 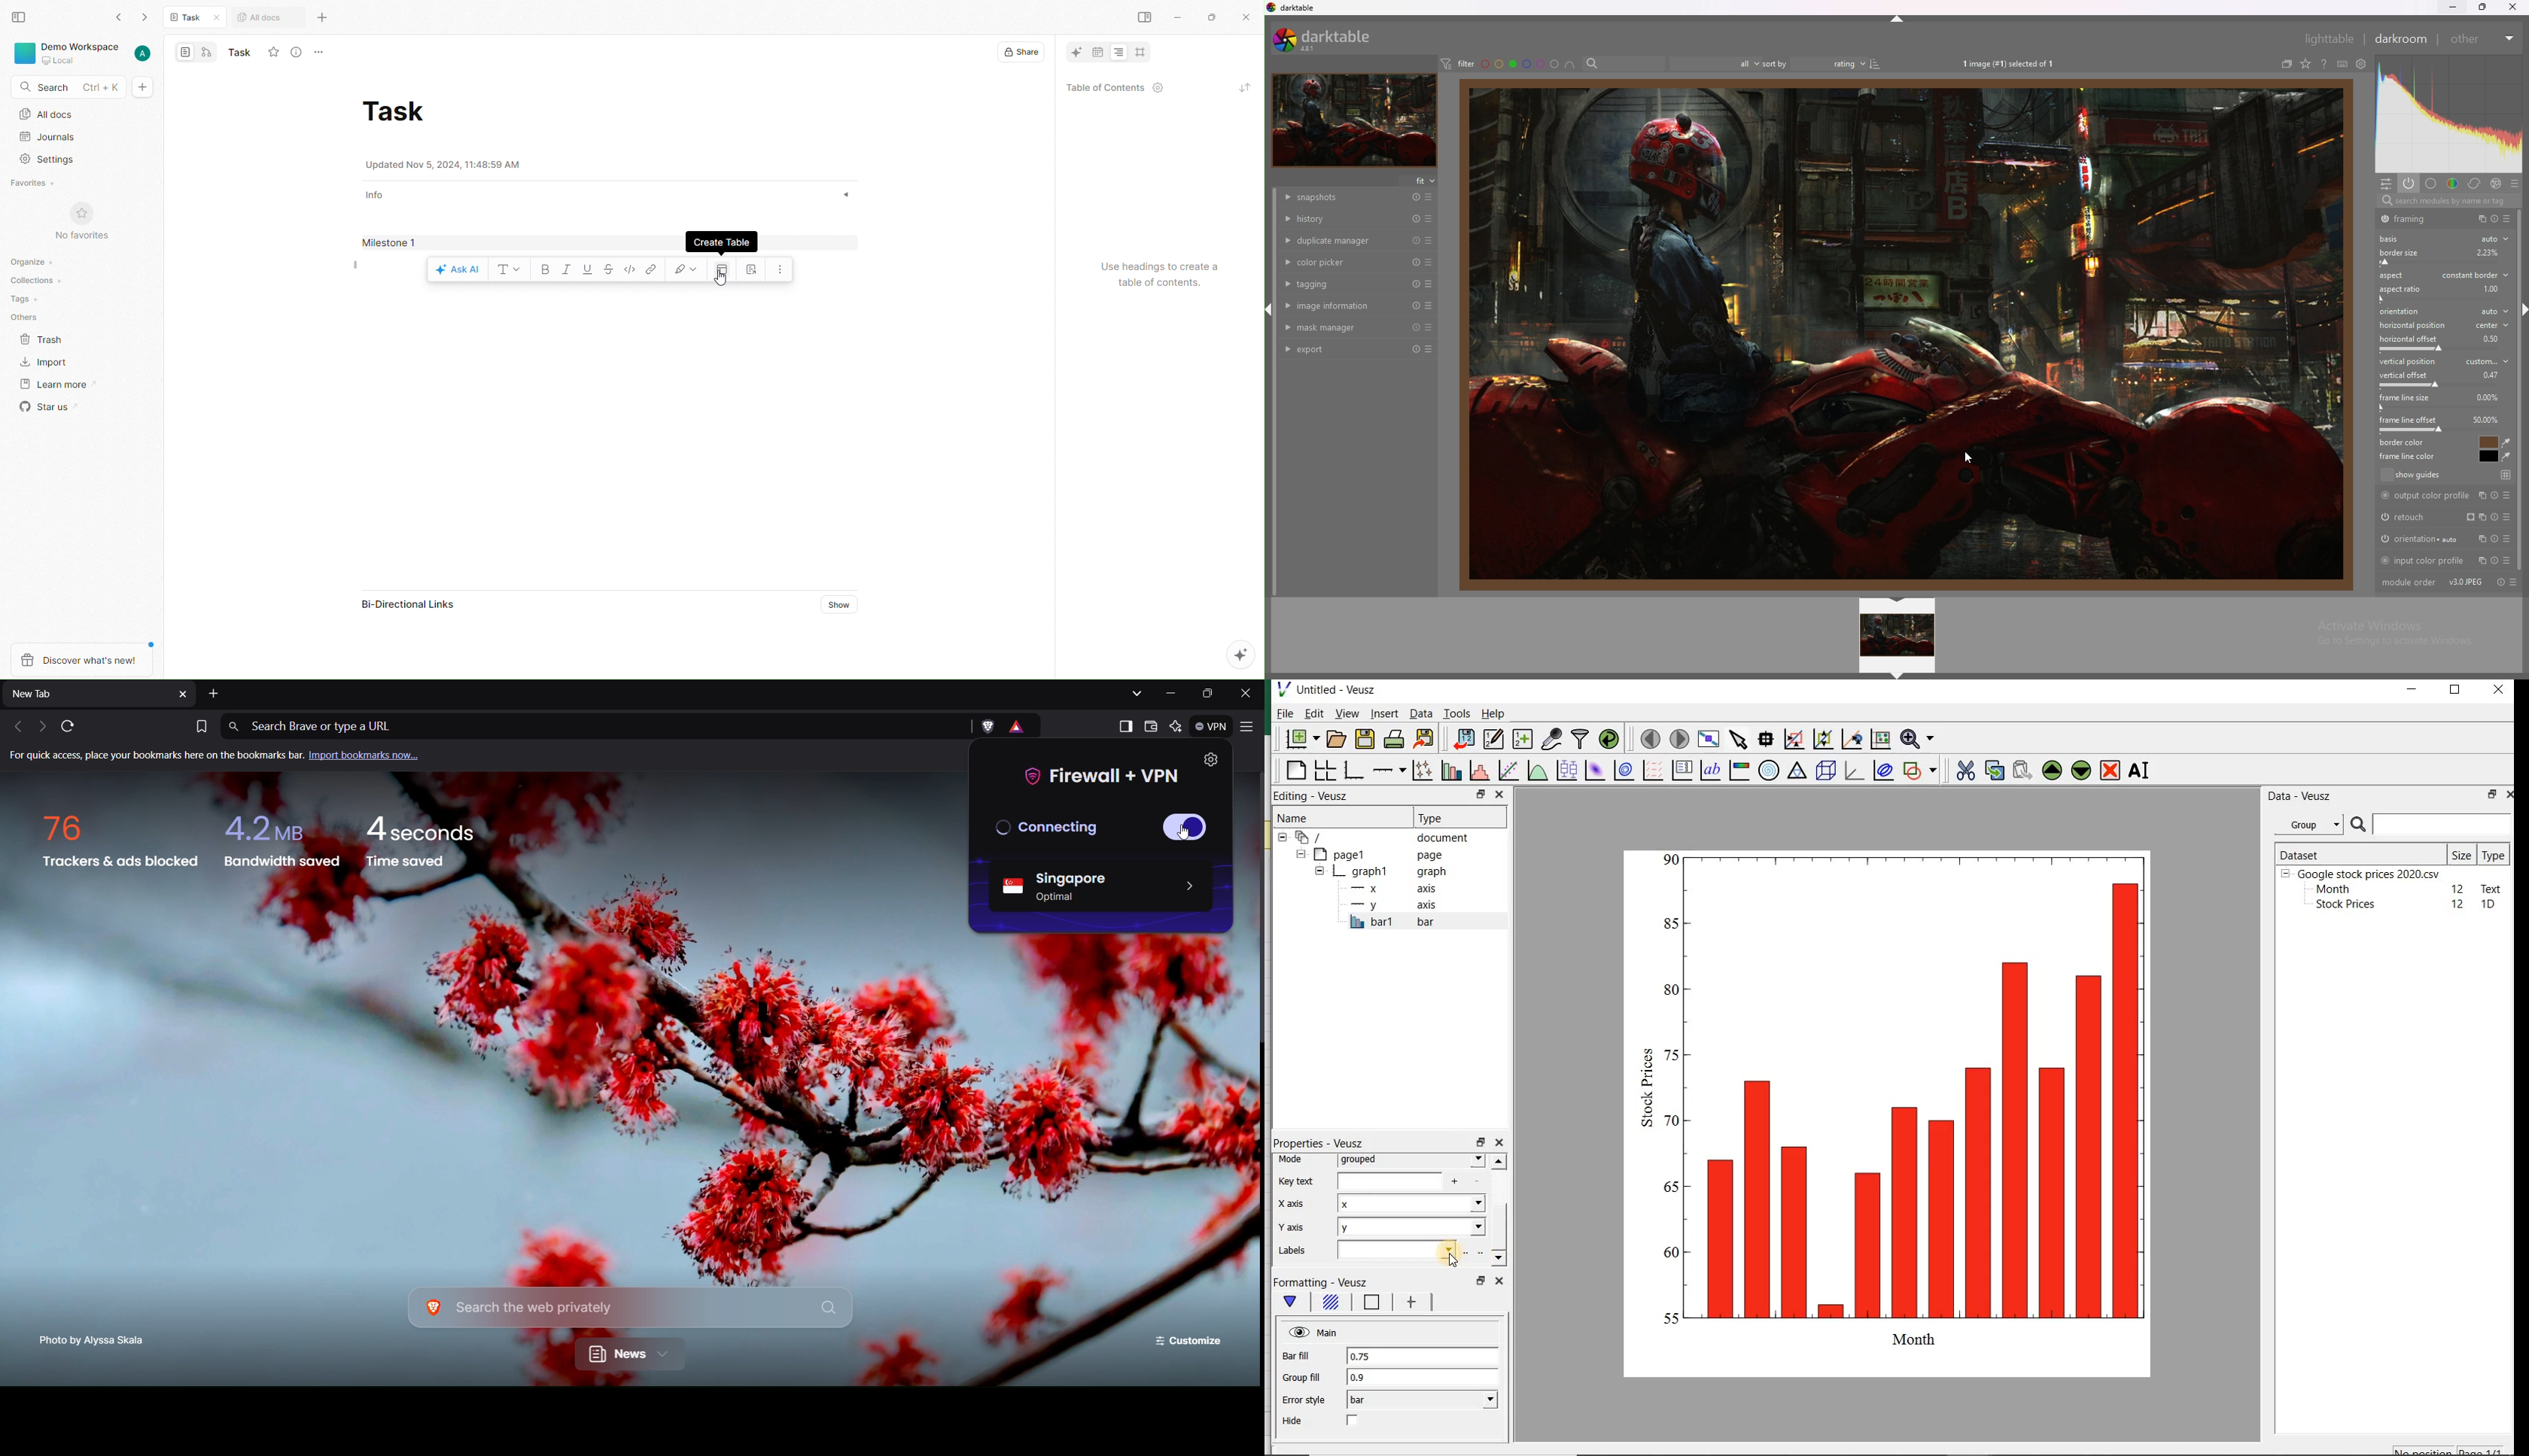 What do you see at coordinates (1345, 198) in the screenshot?
I see `snapshots` at bounding box center [1345, 198].